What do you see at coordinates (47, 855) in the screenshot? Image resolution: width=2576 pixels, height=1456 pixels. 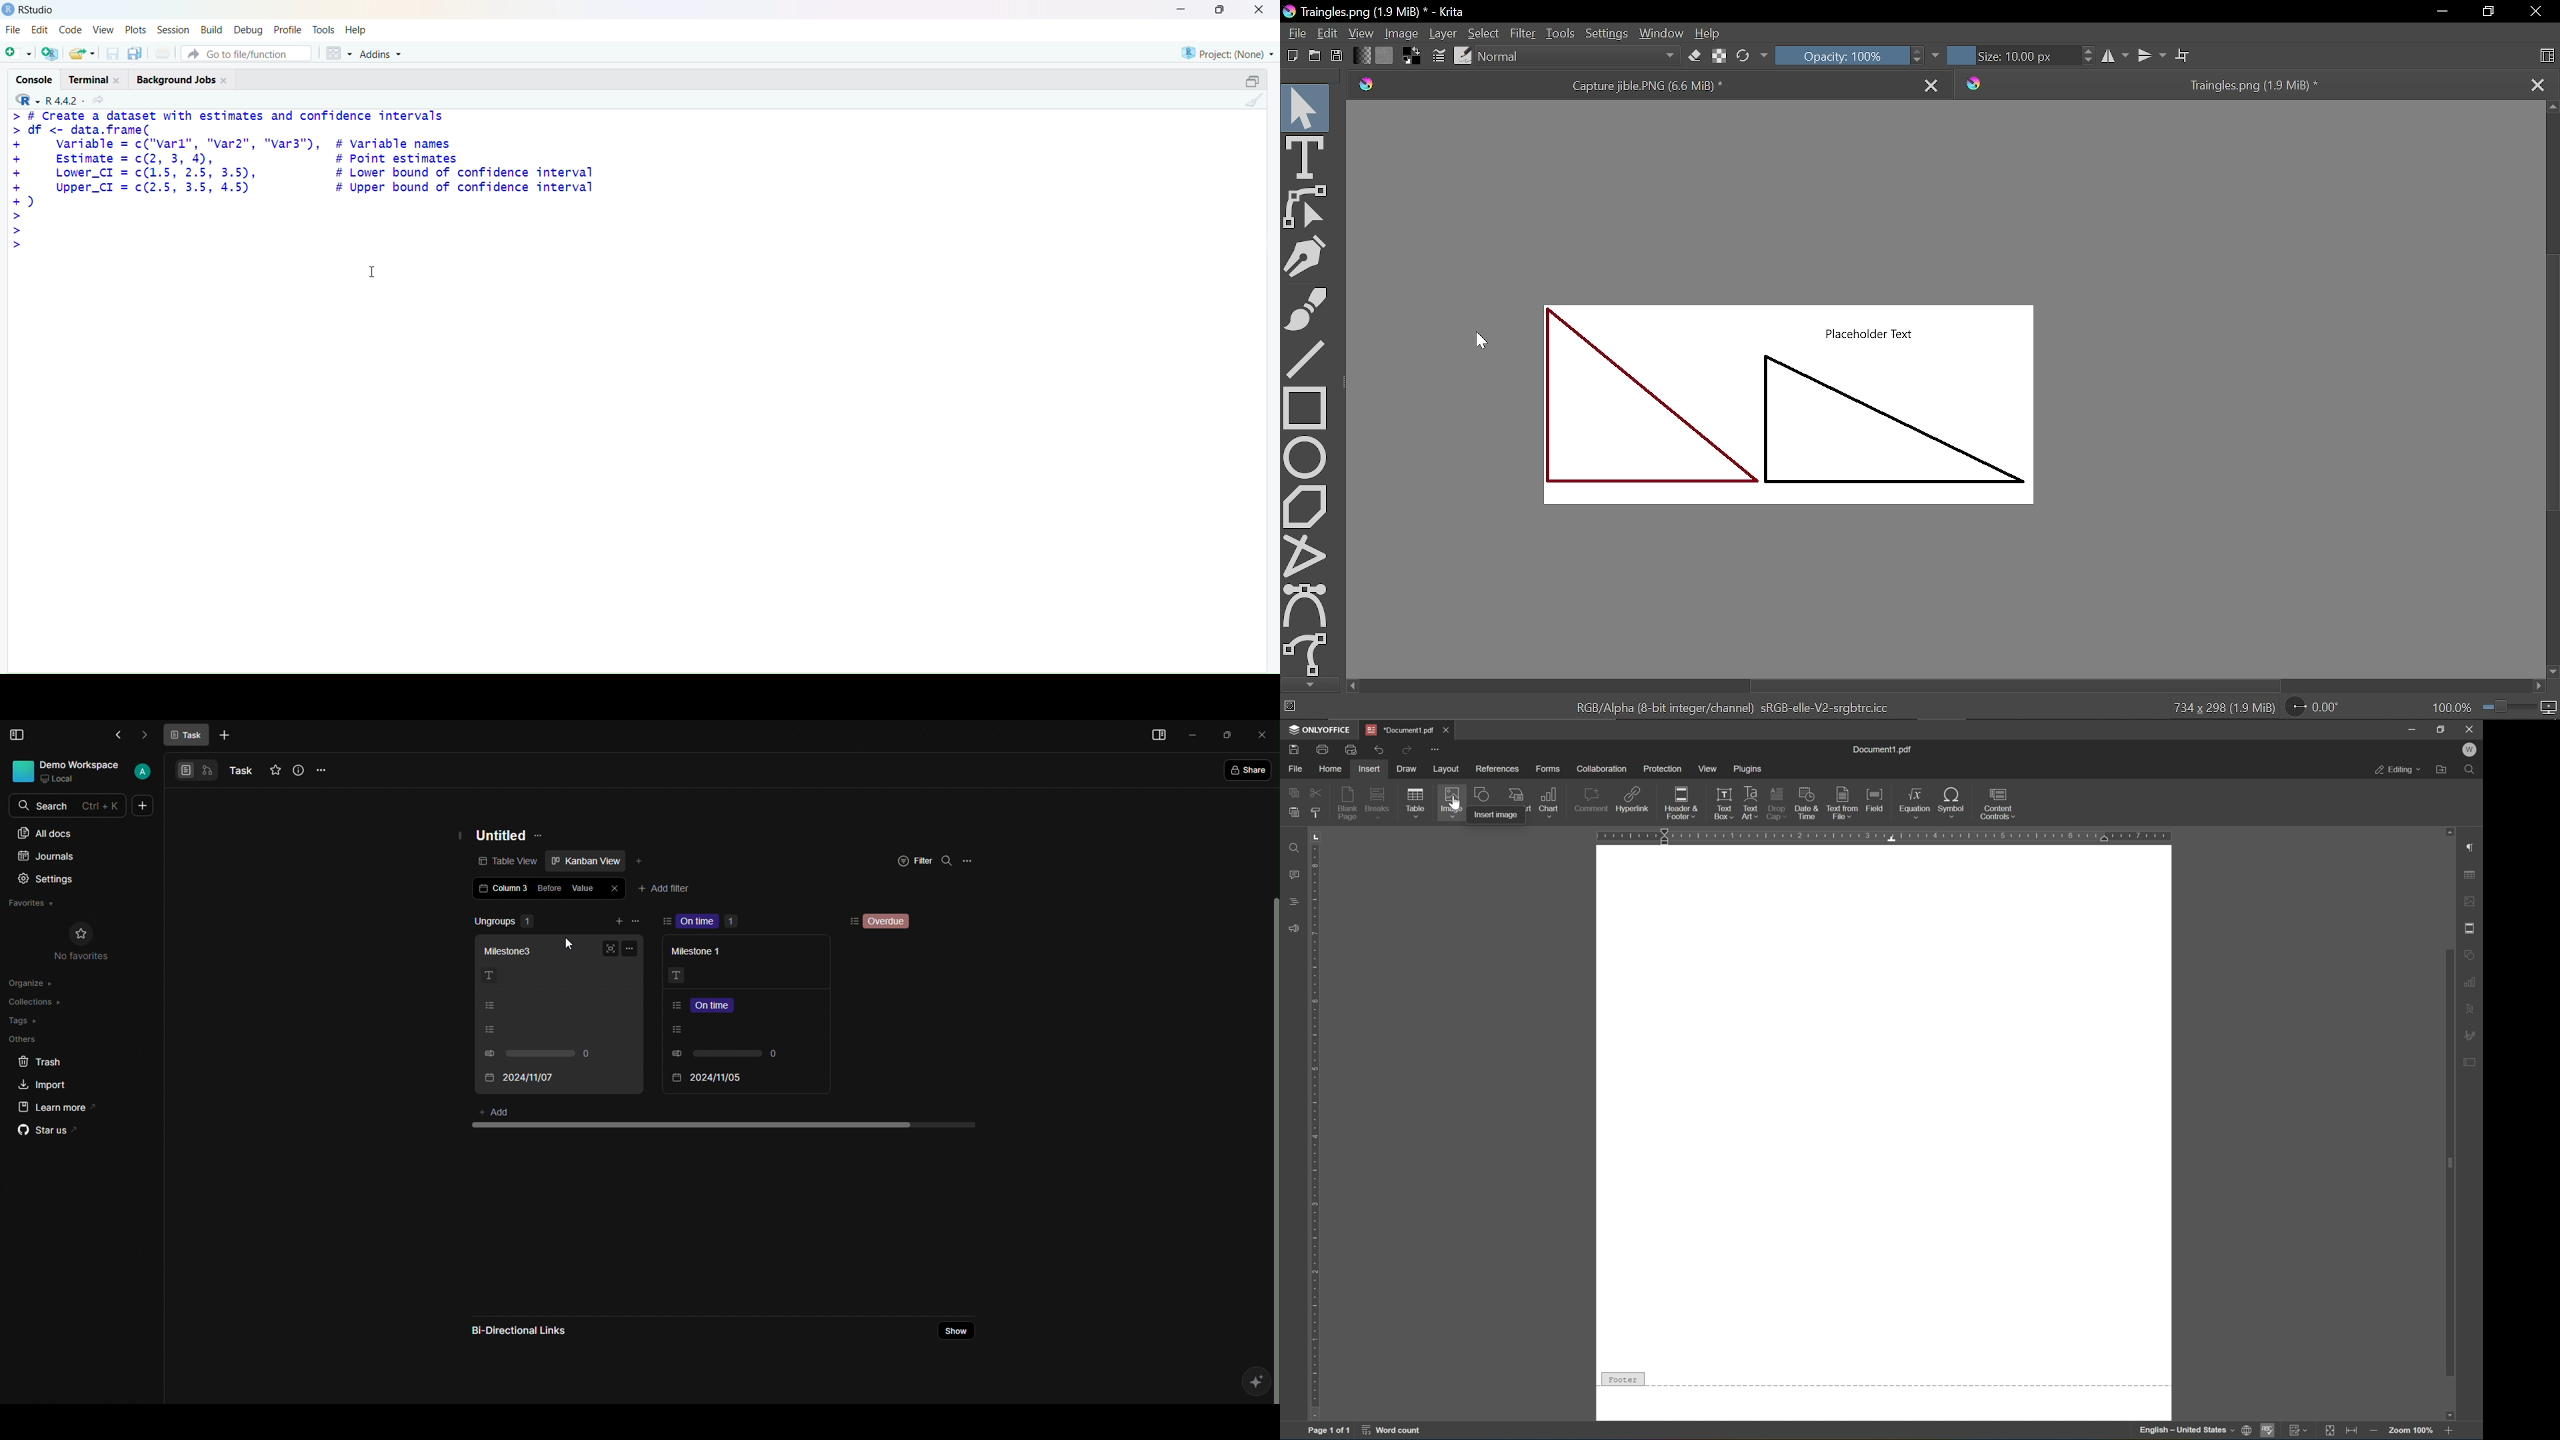 I see `Journals` at bounding box center [47, 855].